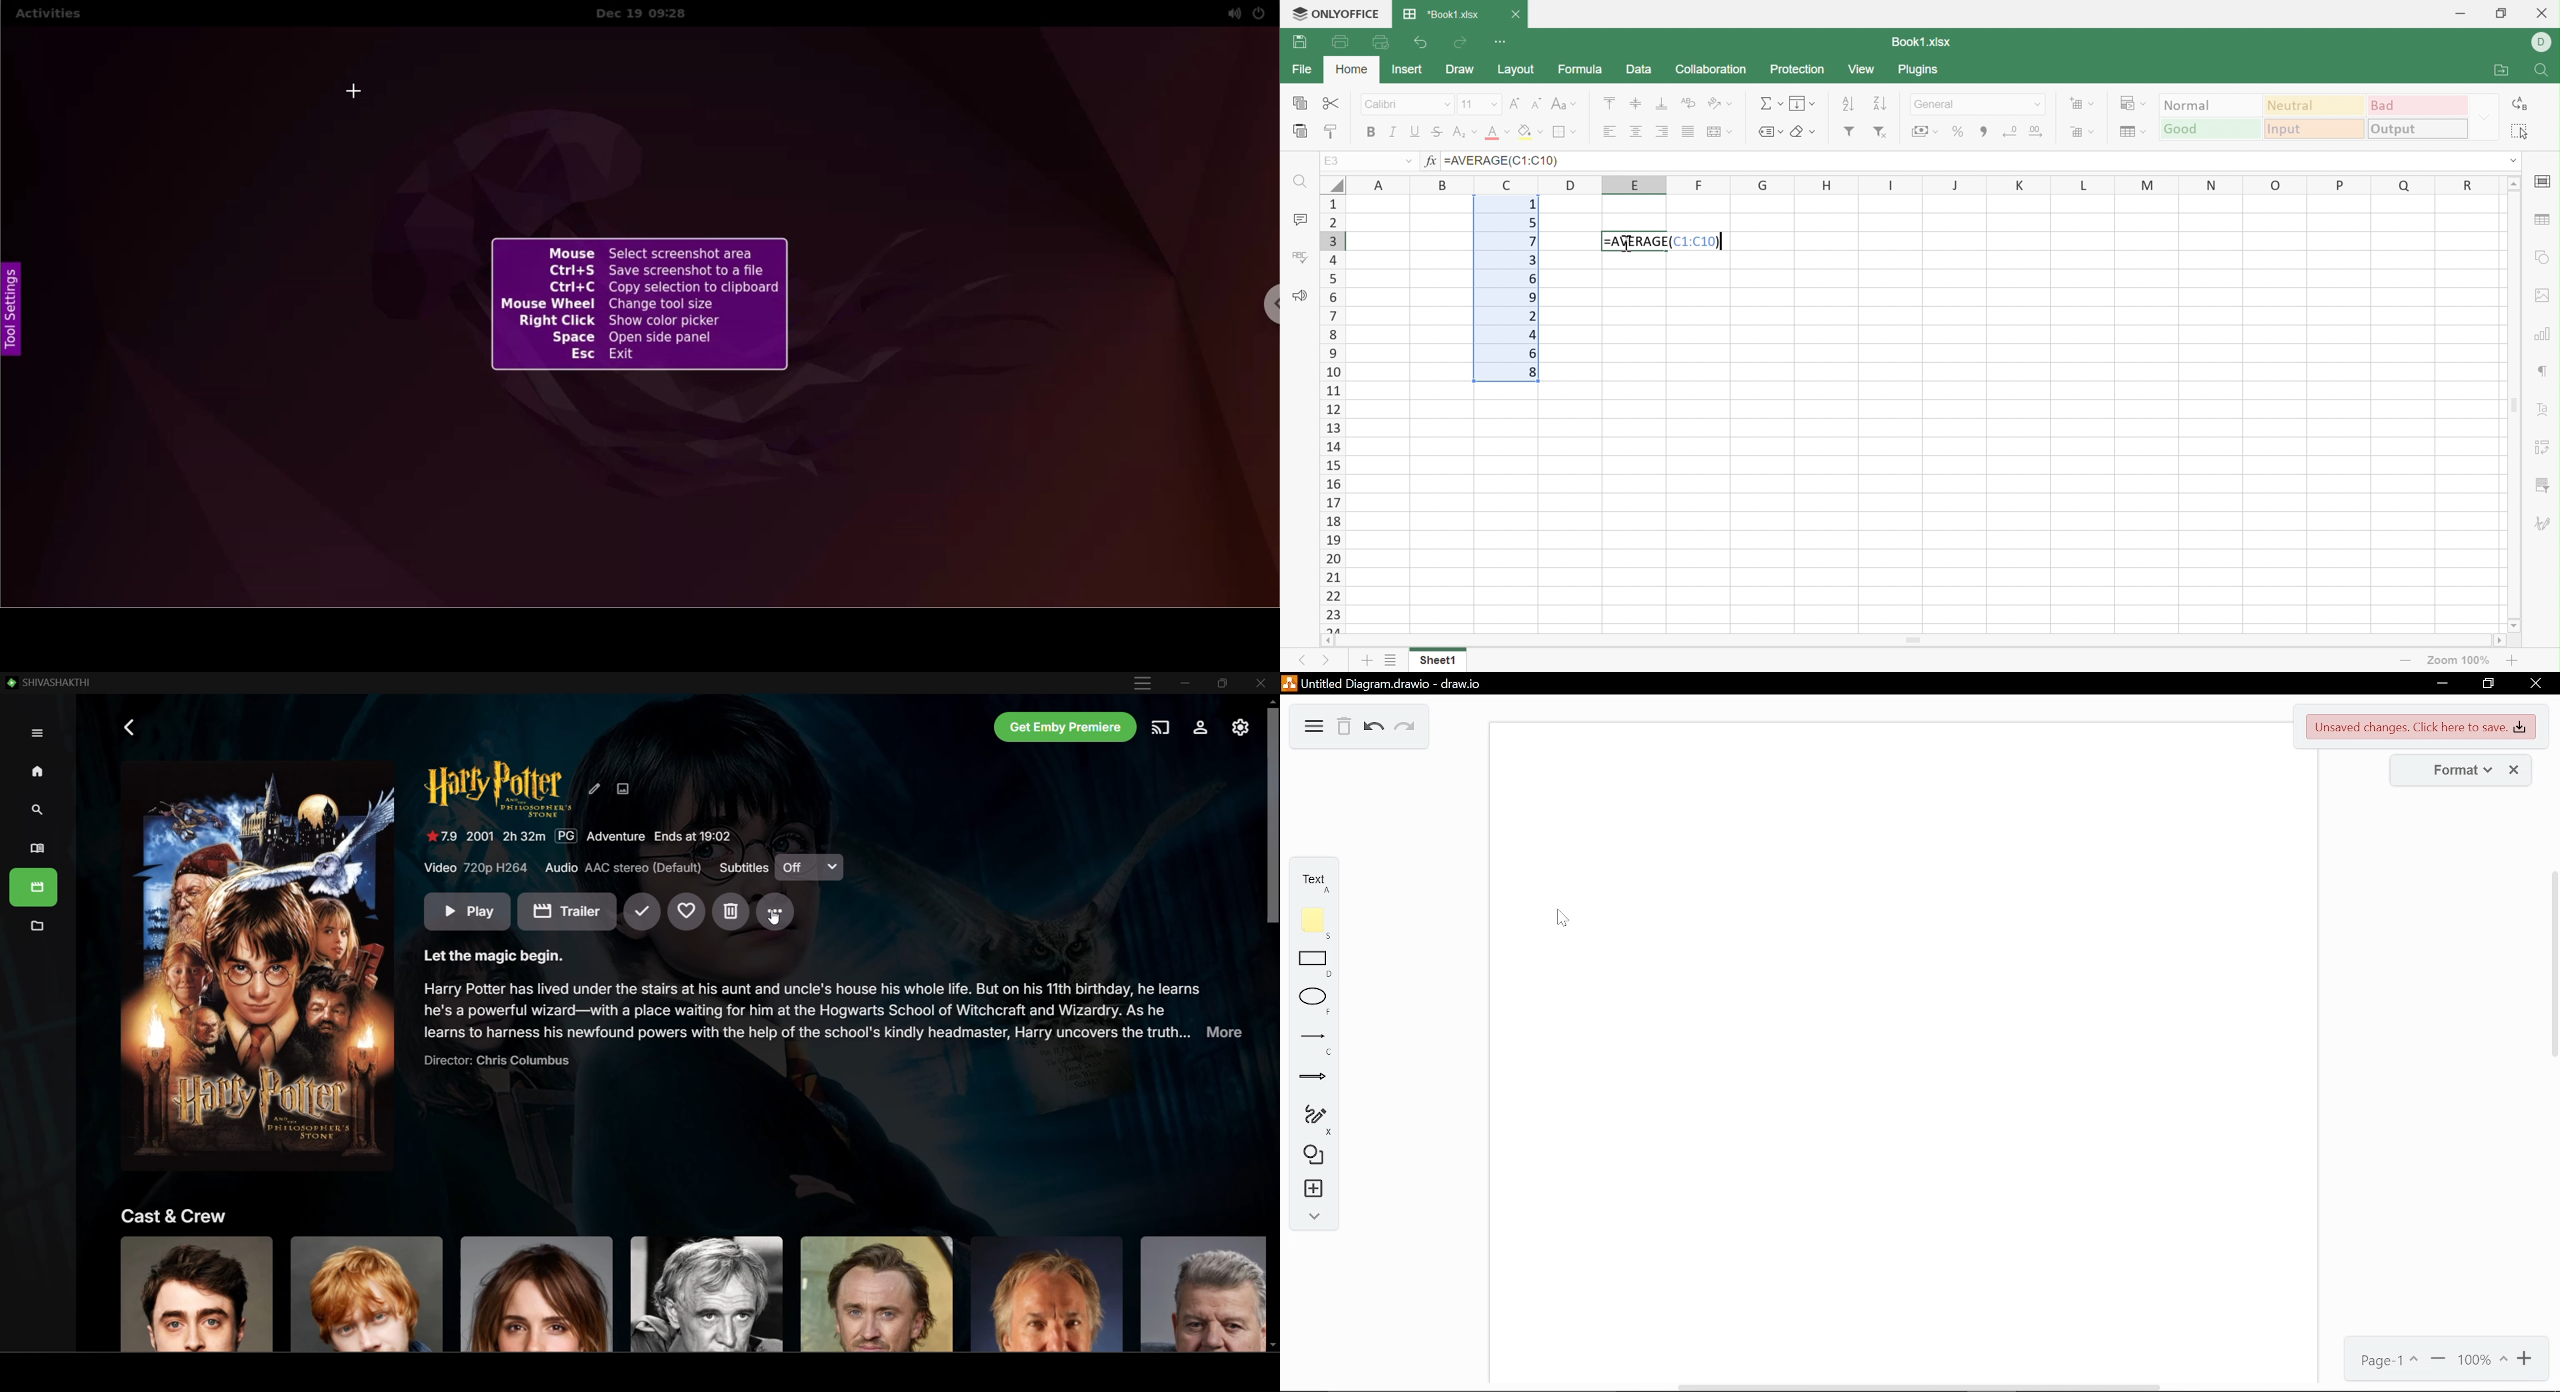 This screenshot has height=1400, width=2576. I want to click on A1, so click(1333, 161).